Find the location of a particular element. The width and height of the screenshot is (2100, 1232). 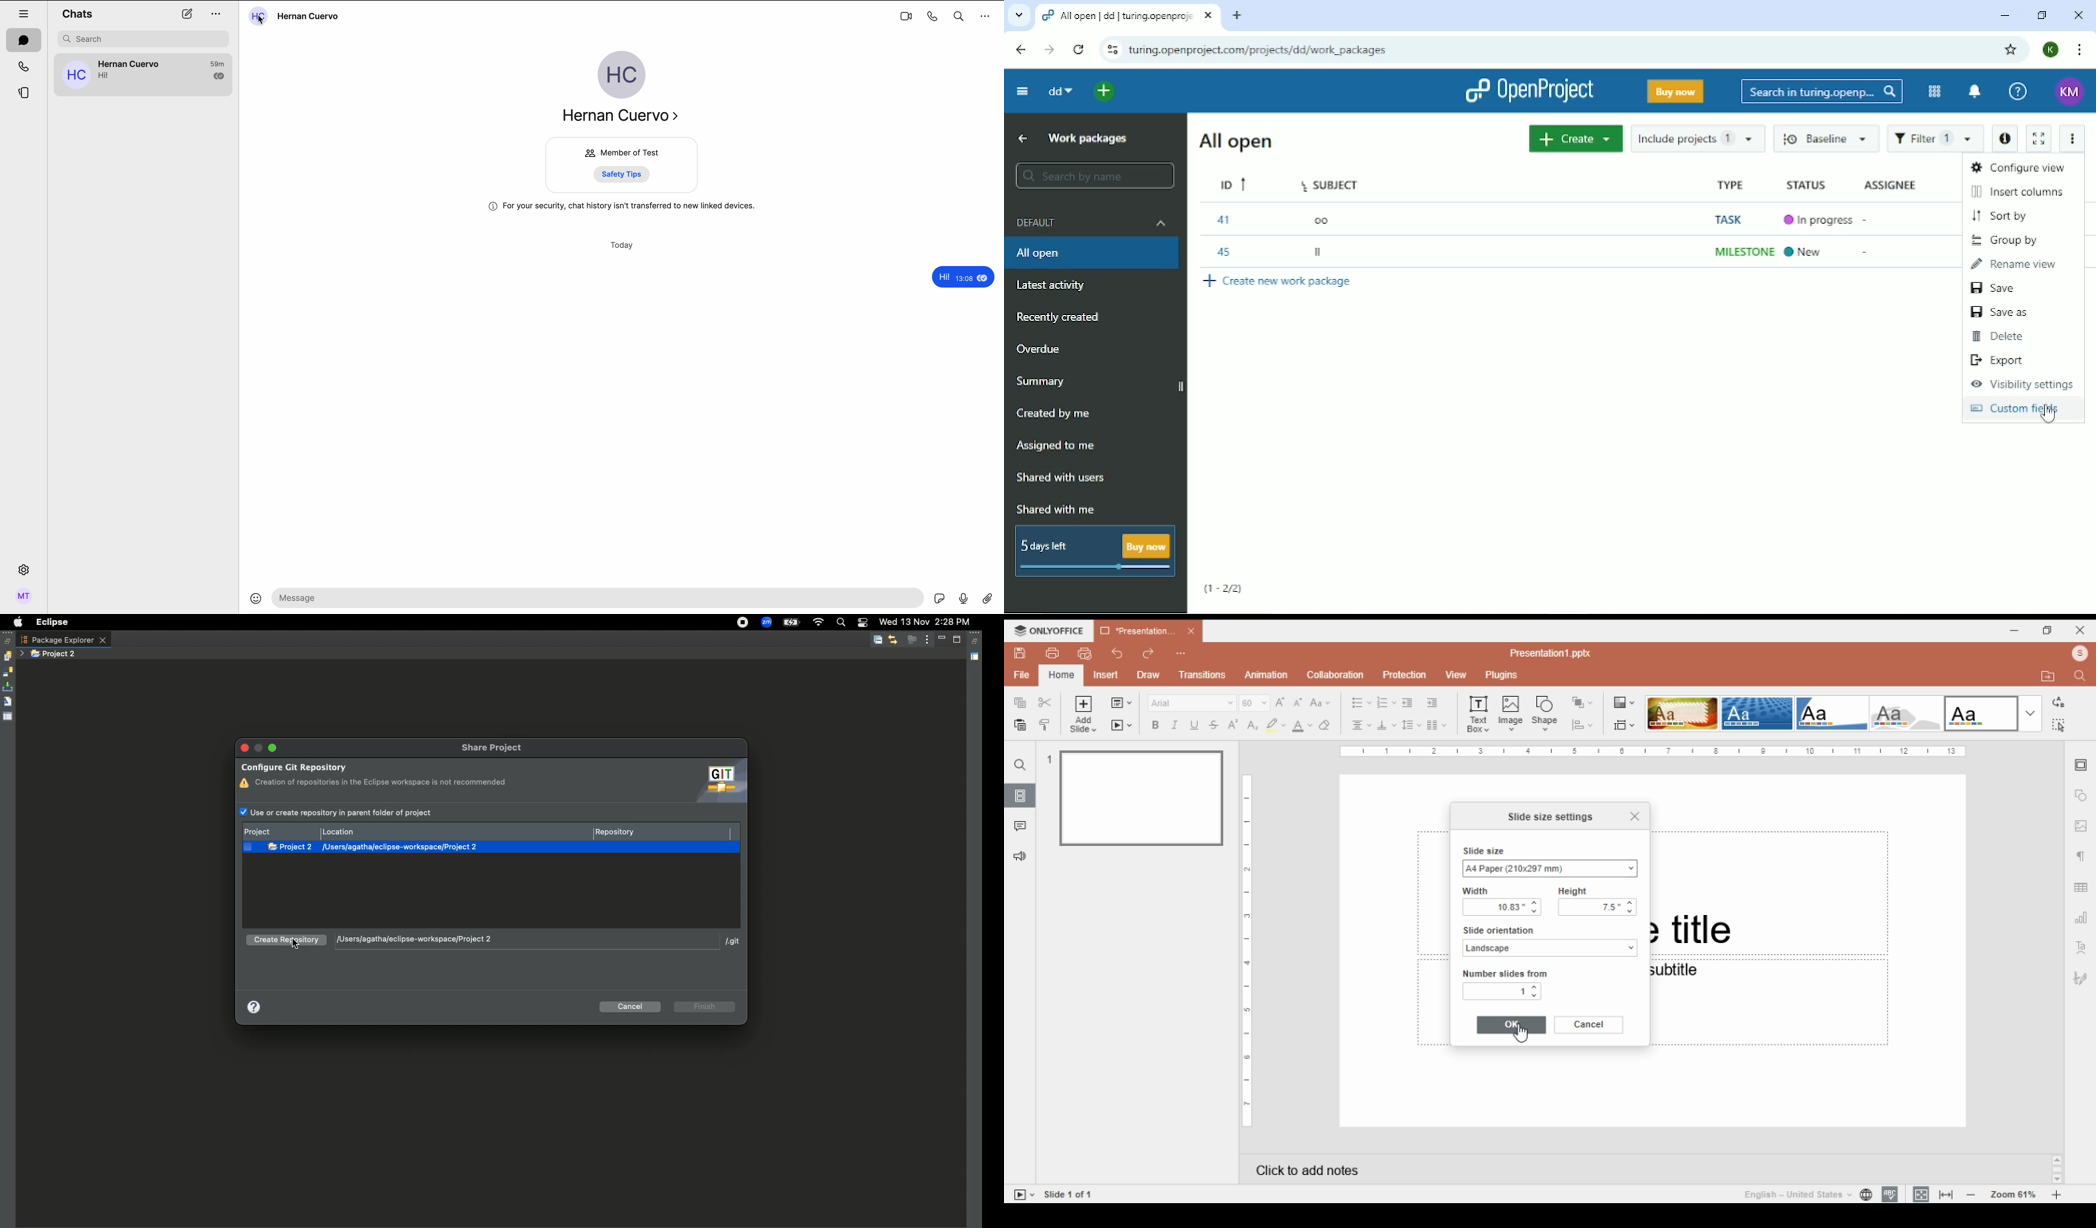

II is located at coordinates (1322, 253).